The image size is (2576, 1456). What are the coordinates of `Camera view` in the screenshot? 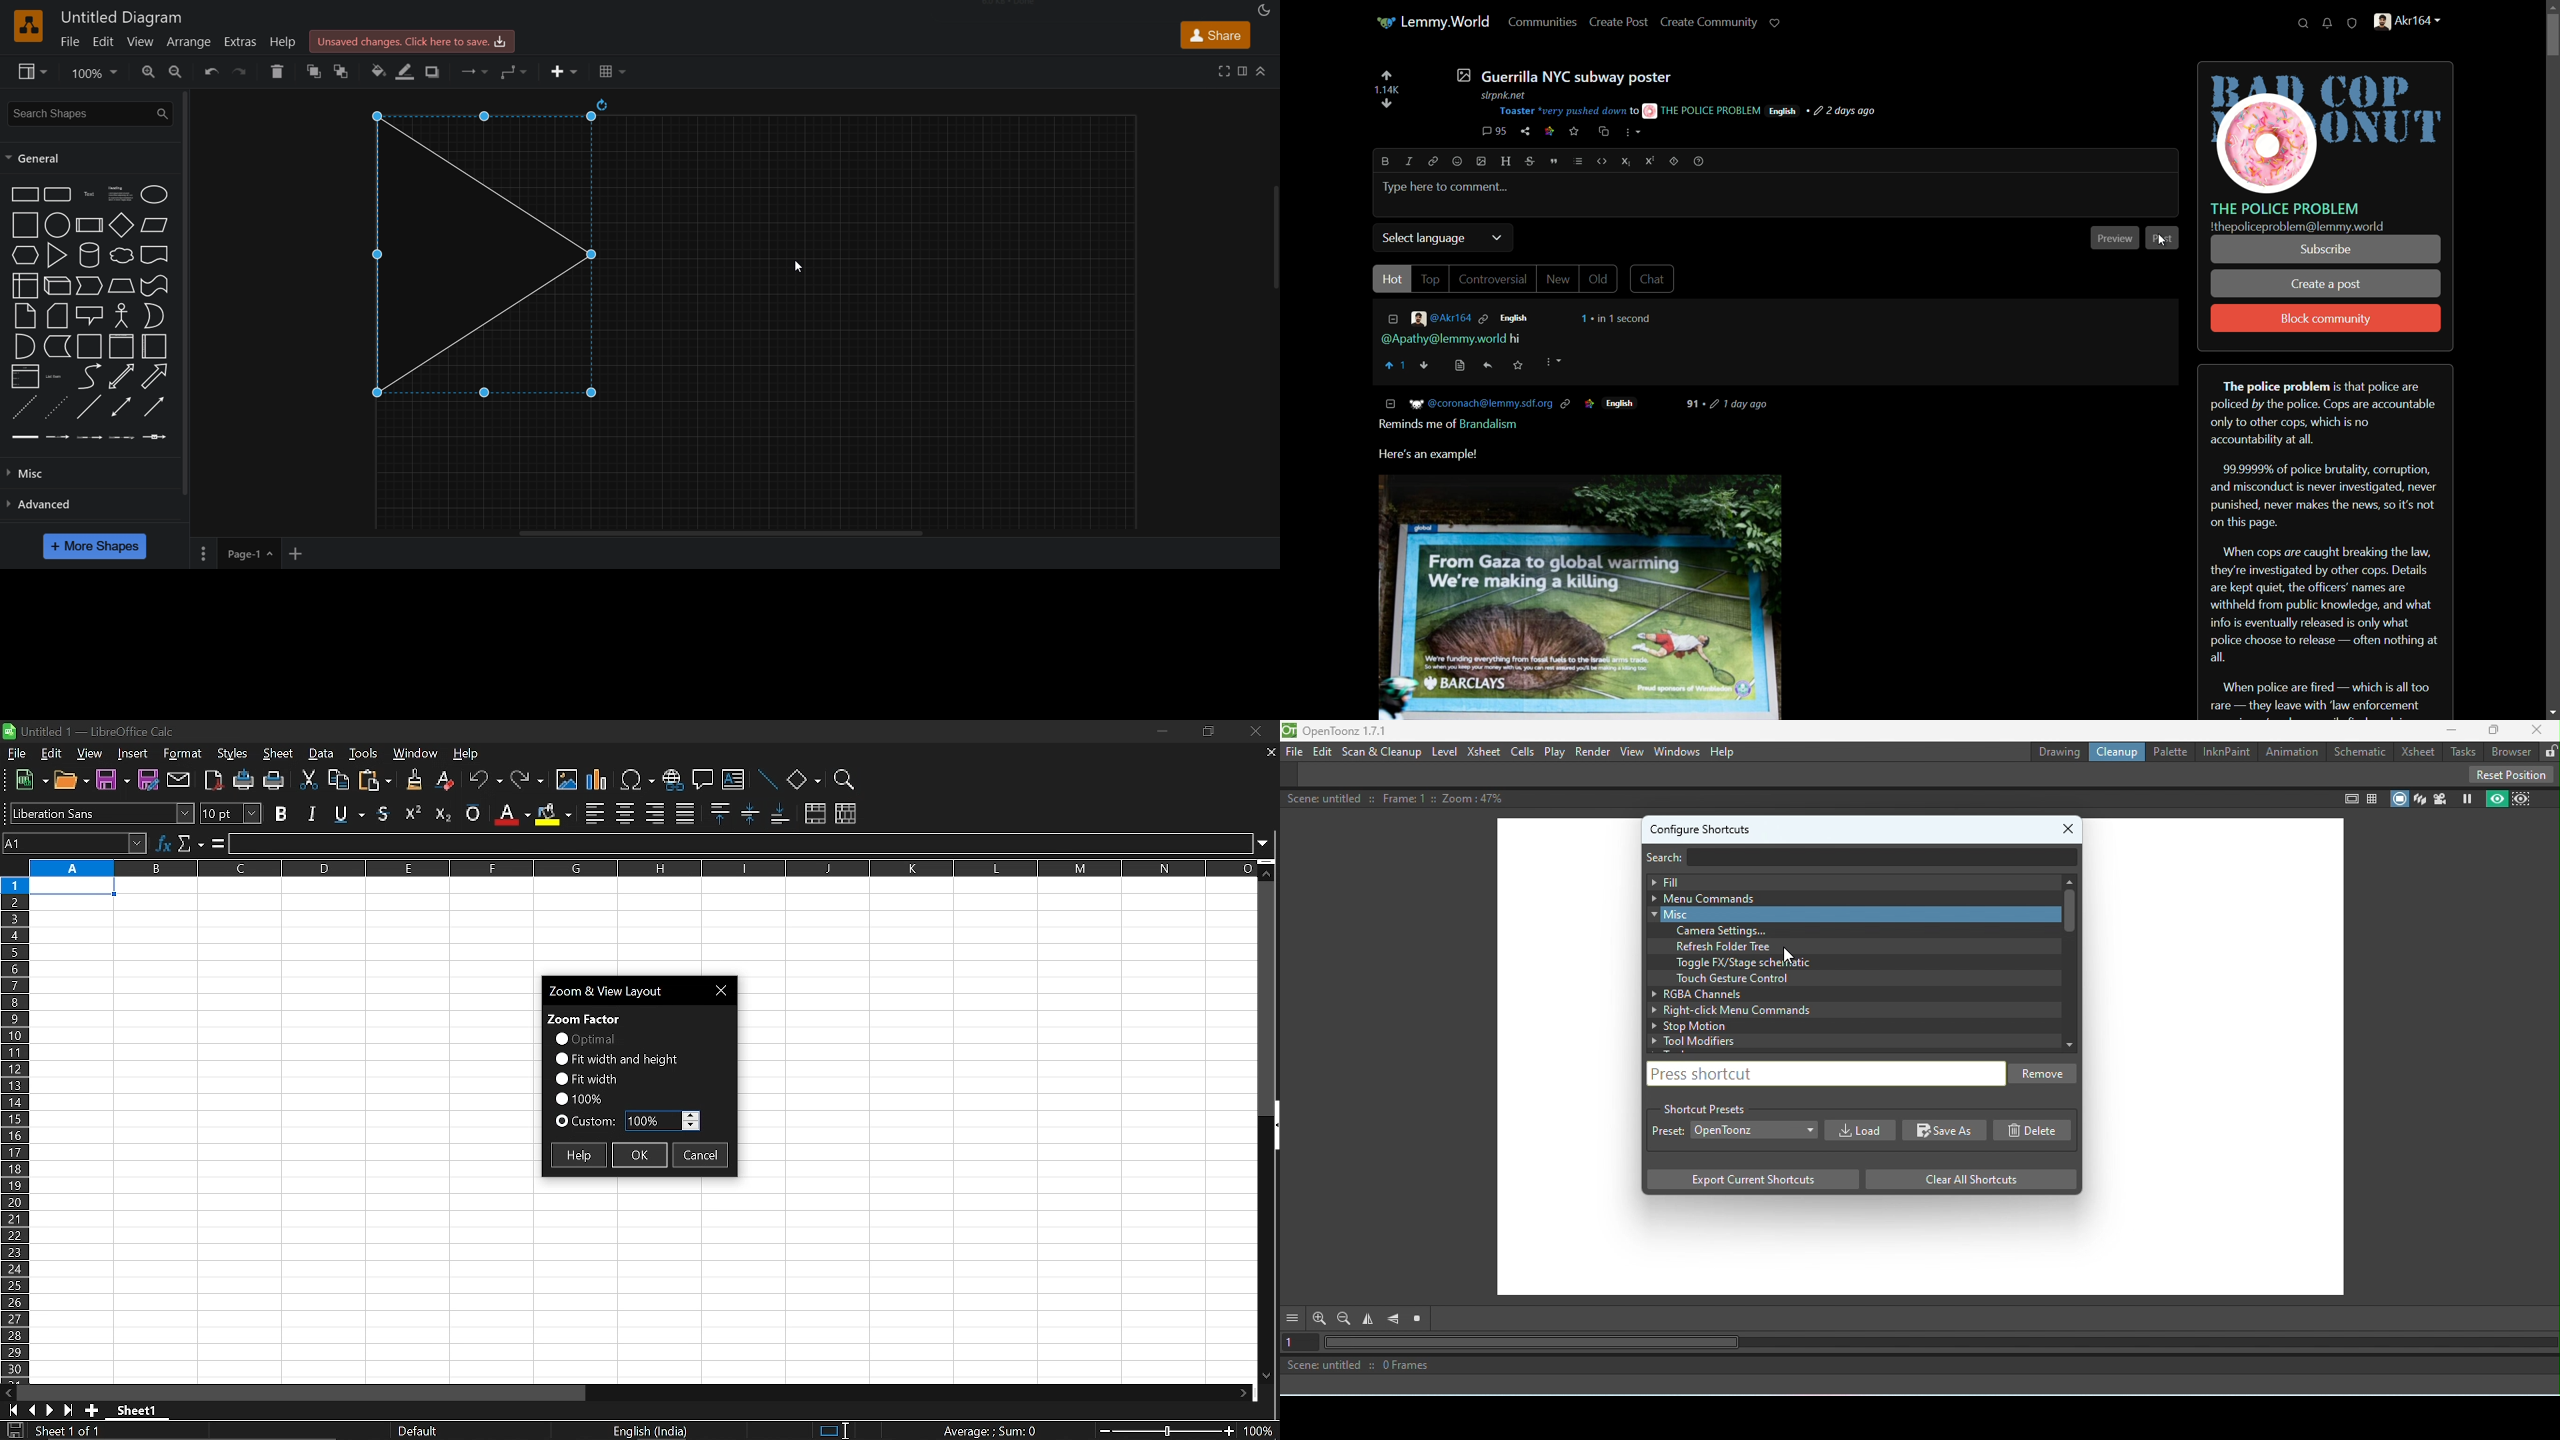 It's located at (2440, 799).